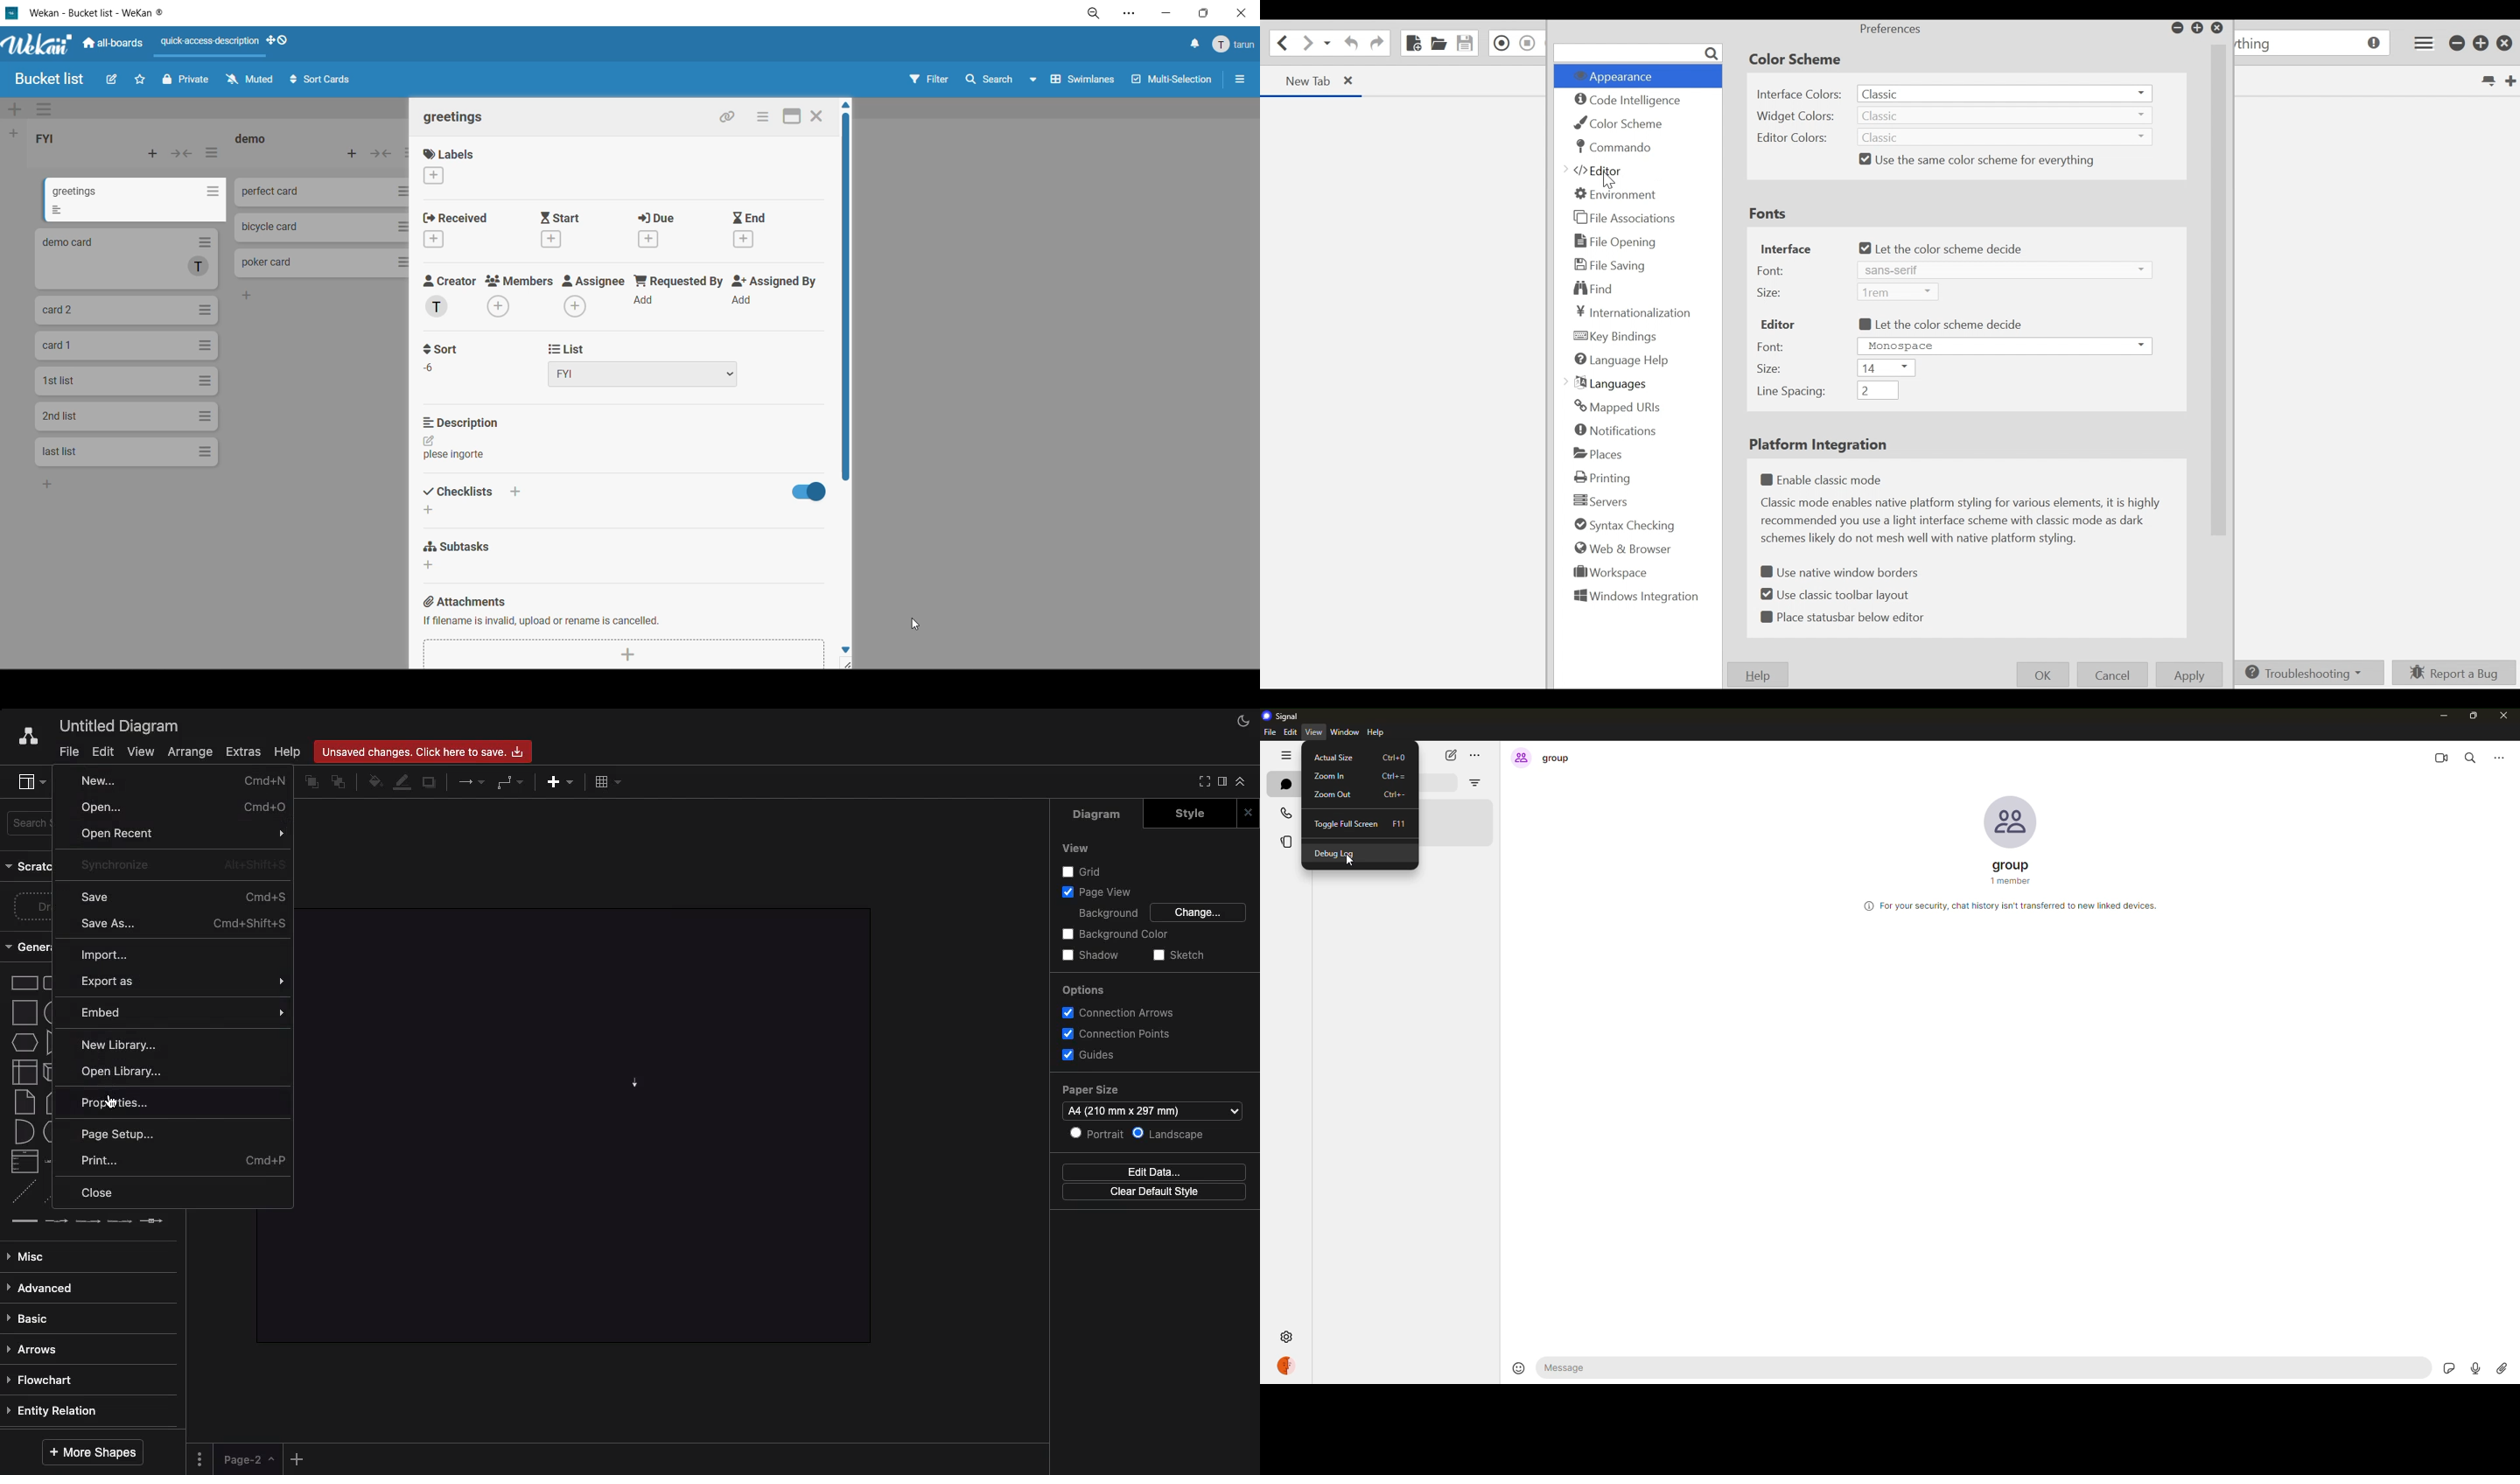 This screenshot has width=2520, height=1484. Describe the element at coordinates (1154, 1192) in the screenshot. I see `Clear default style` at that location.